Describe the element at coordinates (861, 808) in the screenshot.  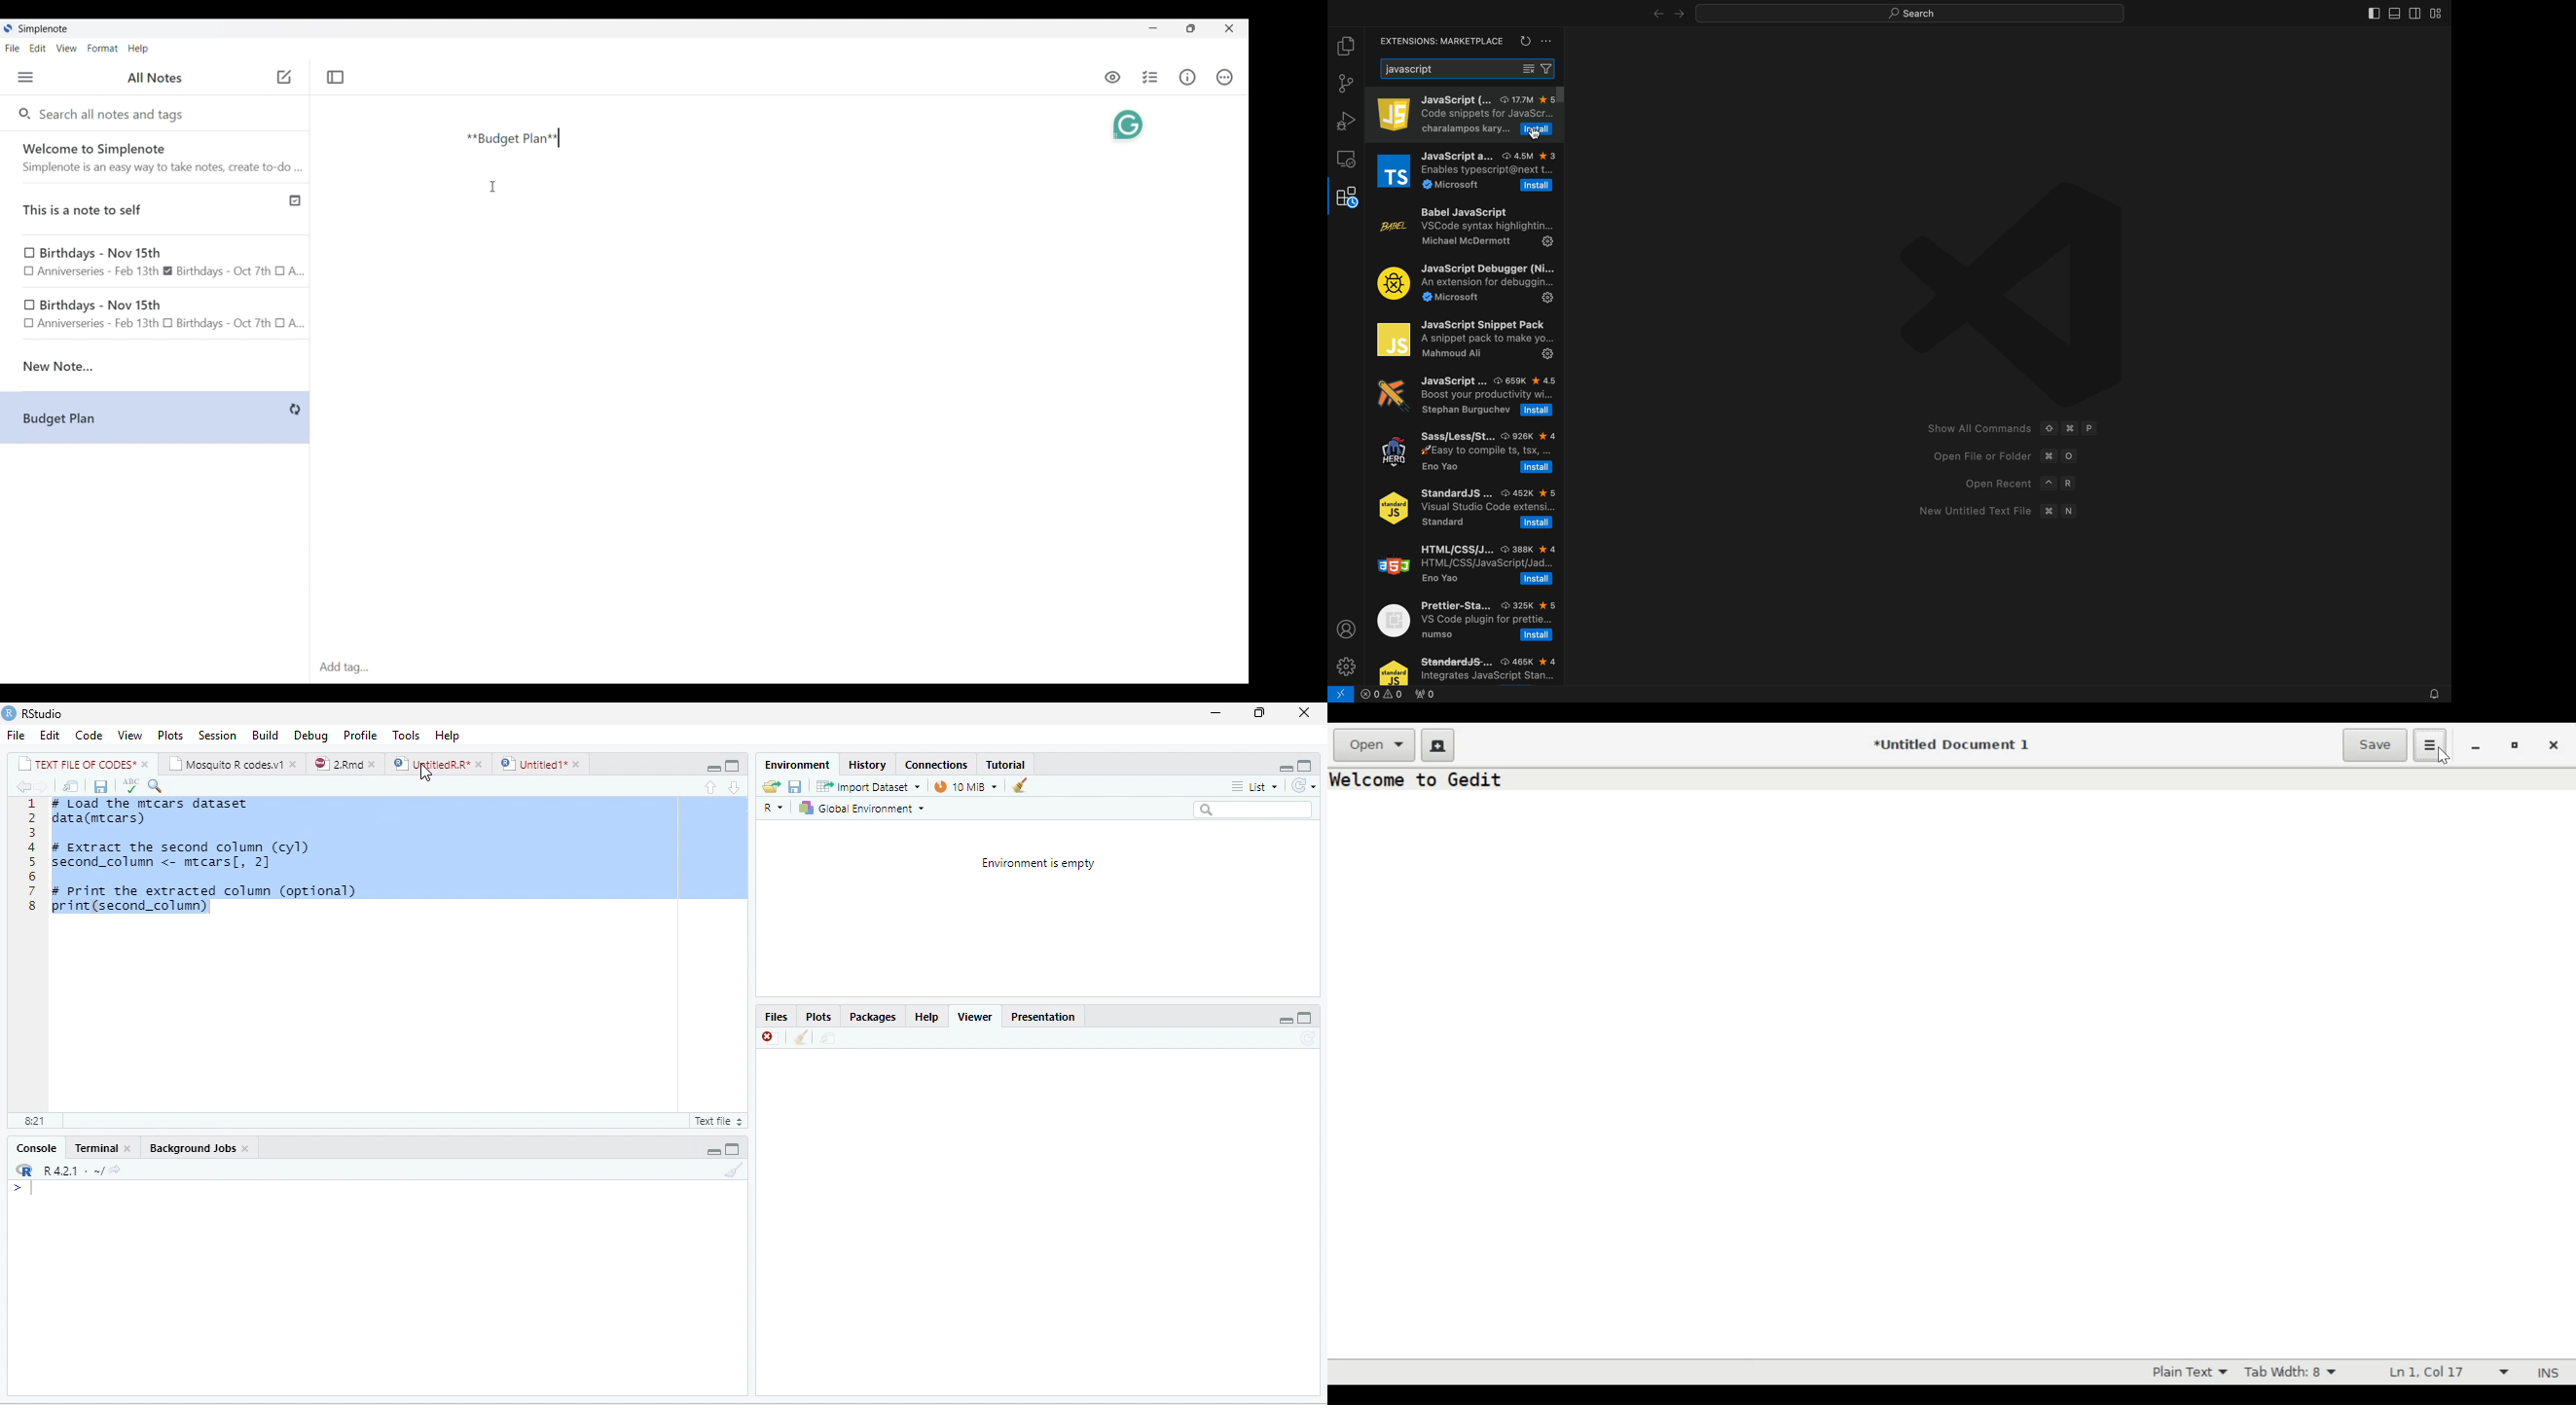
I see `| Global Environment =` at that location.